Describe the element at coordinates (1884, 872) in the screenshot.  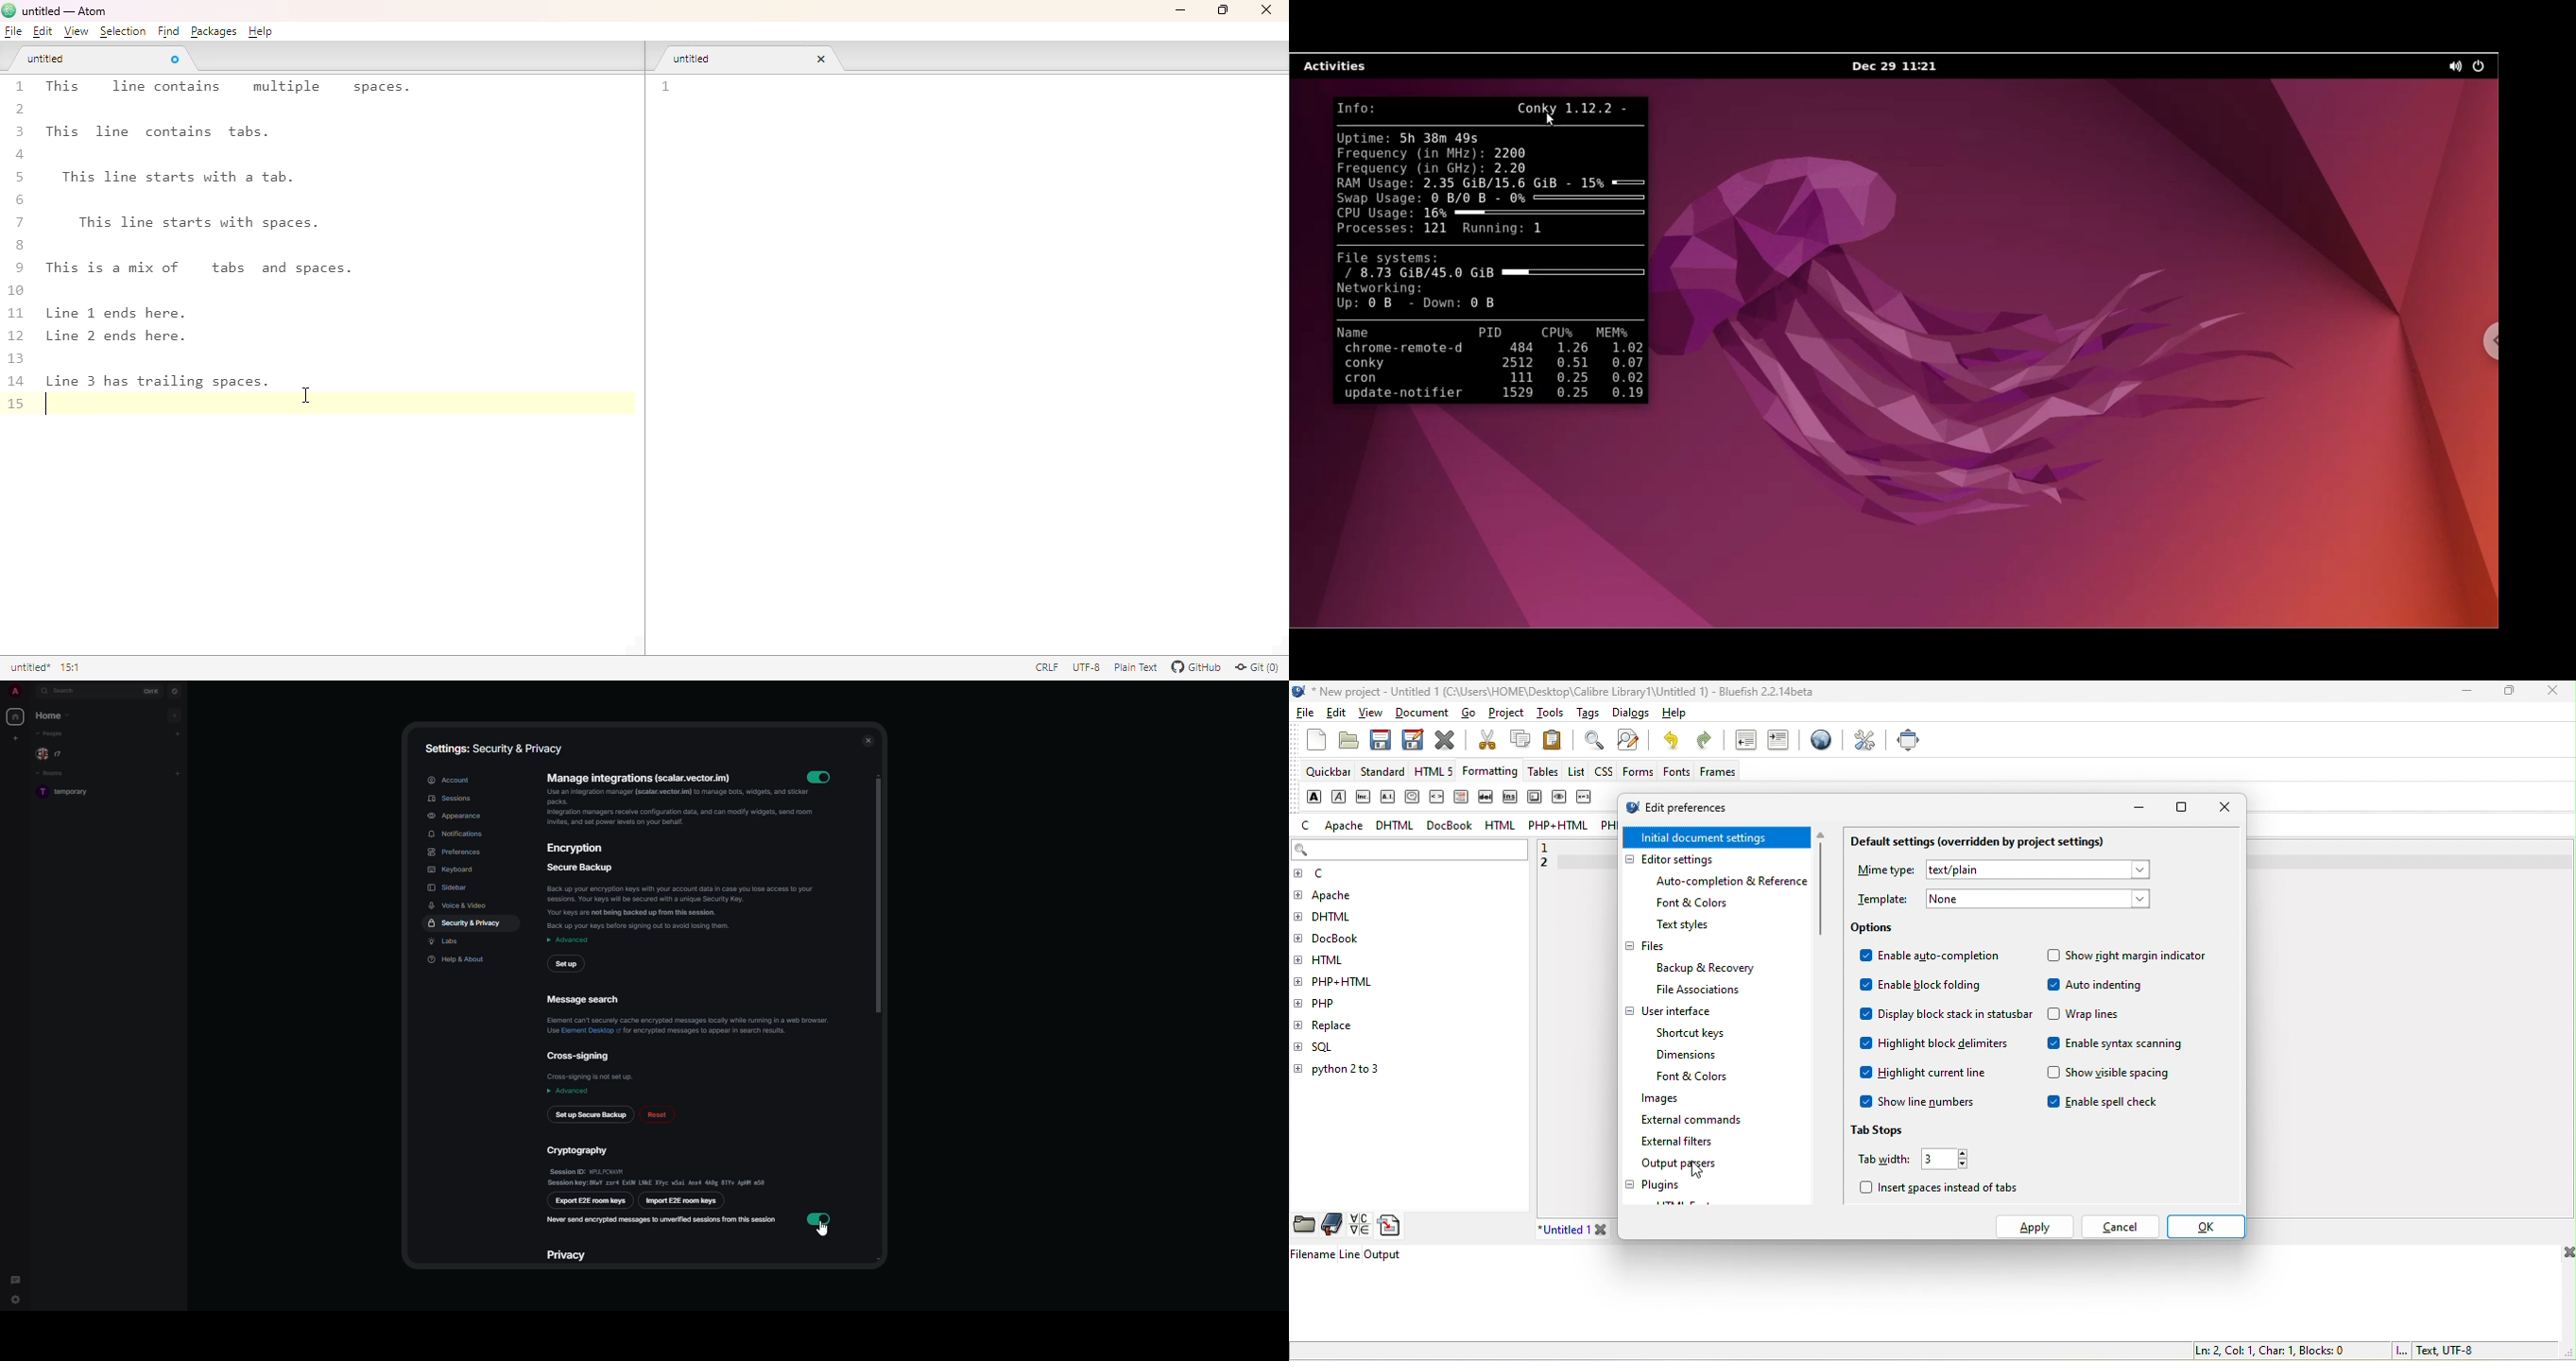
I see `mime type` at that location.